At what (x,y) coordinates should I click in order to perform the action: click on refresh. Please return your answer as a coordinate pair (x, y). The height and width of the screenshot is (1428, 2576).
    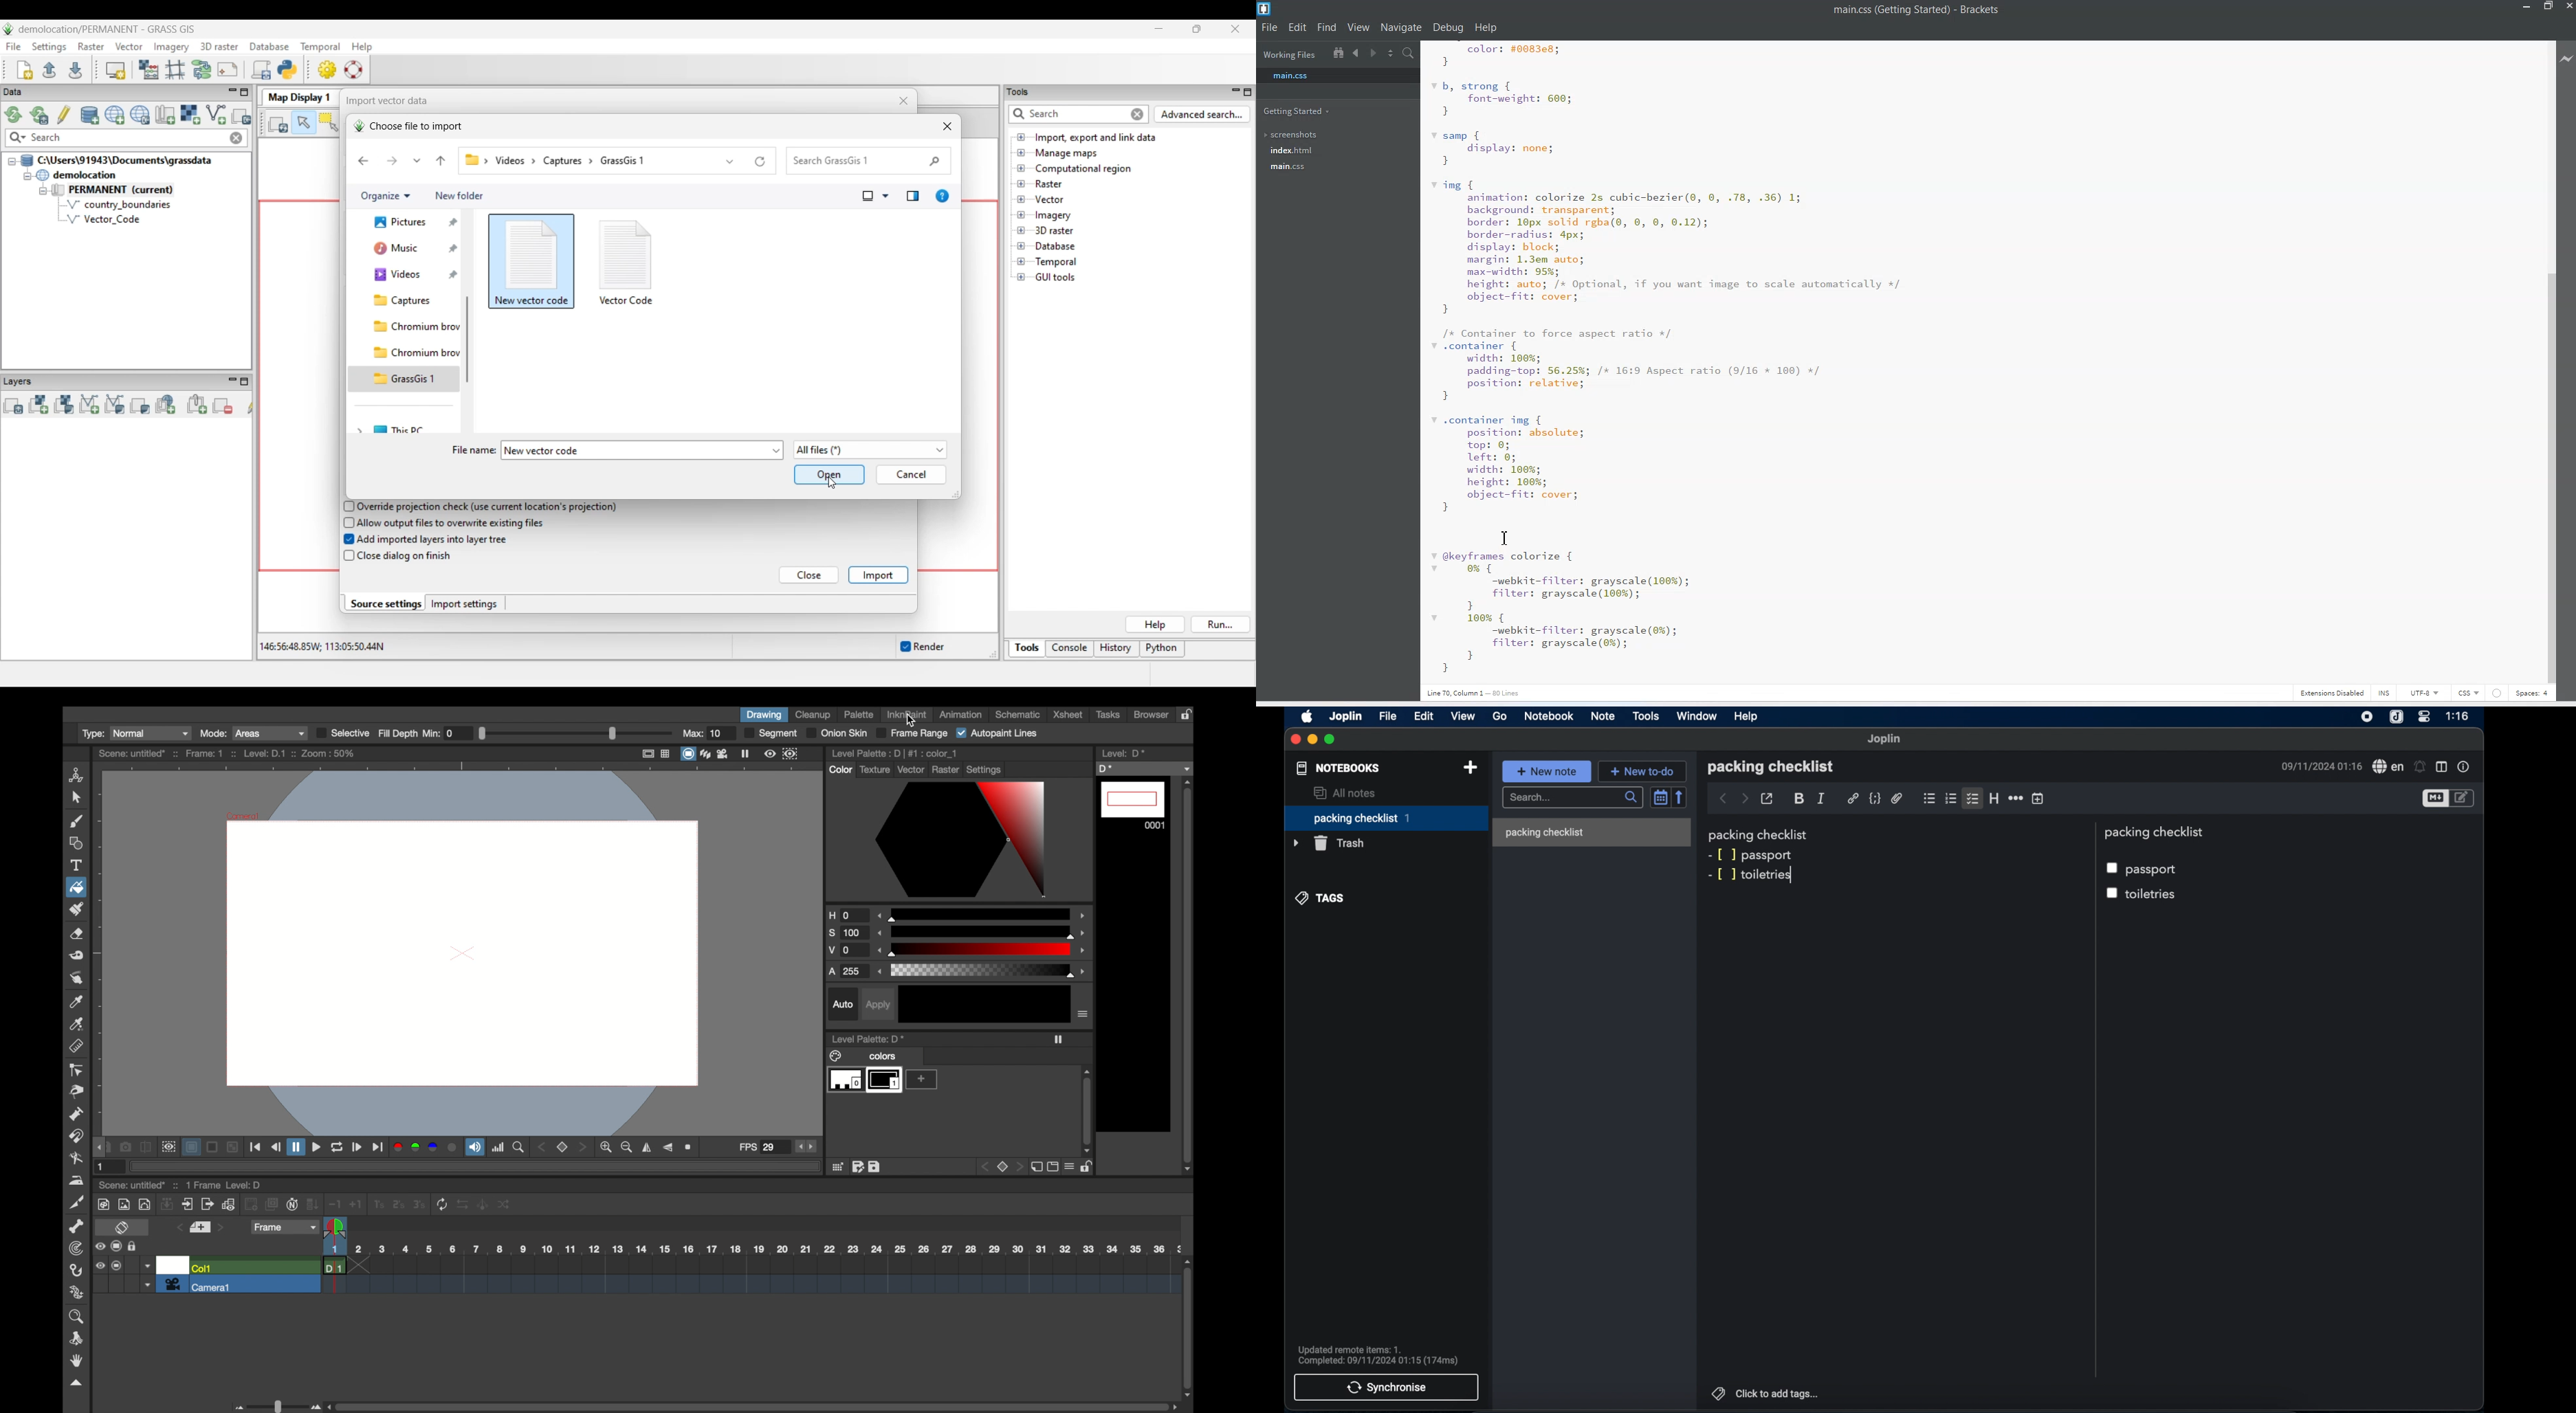
    Looking at the image, I should click on (442, 1204).